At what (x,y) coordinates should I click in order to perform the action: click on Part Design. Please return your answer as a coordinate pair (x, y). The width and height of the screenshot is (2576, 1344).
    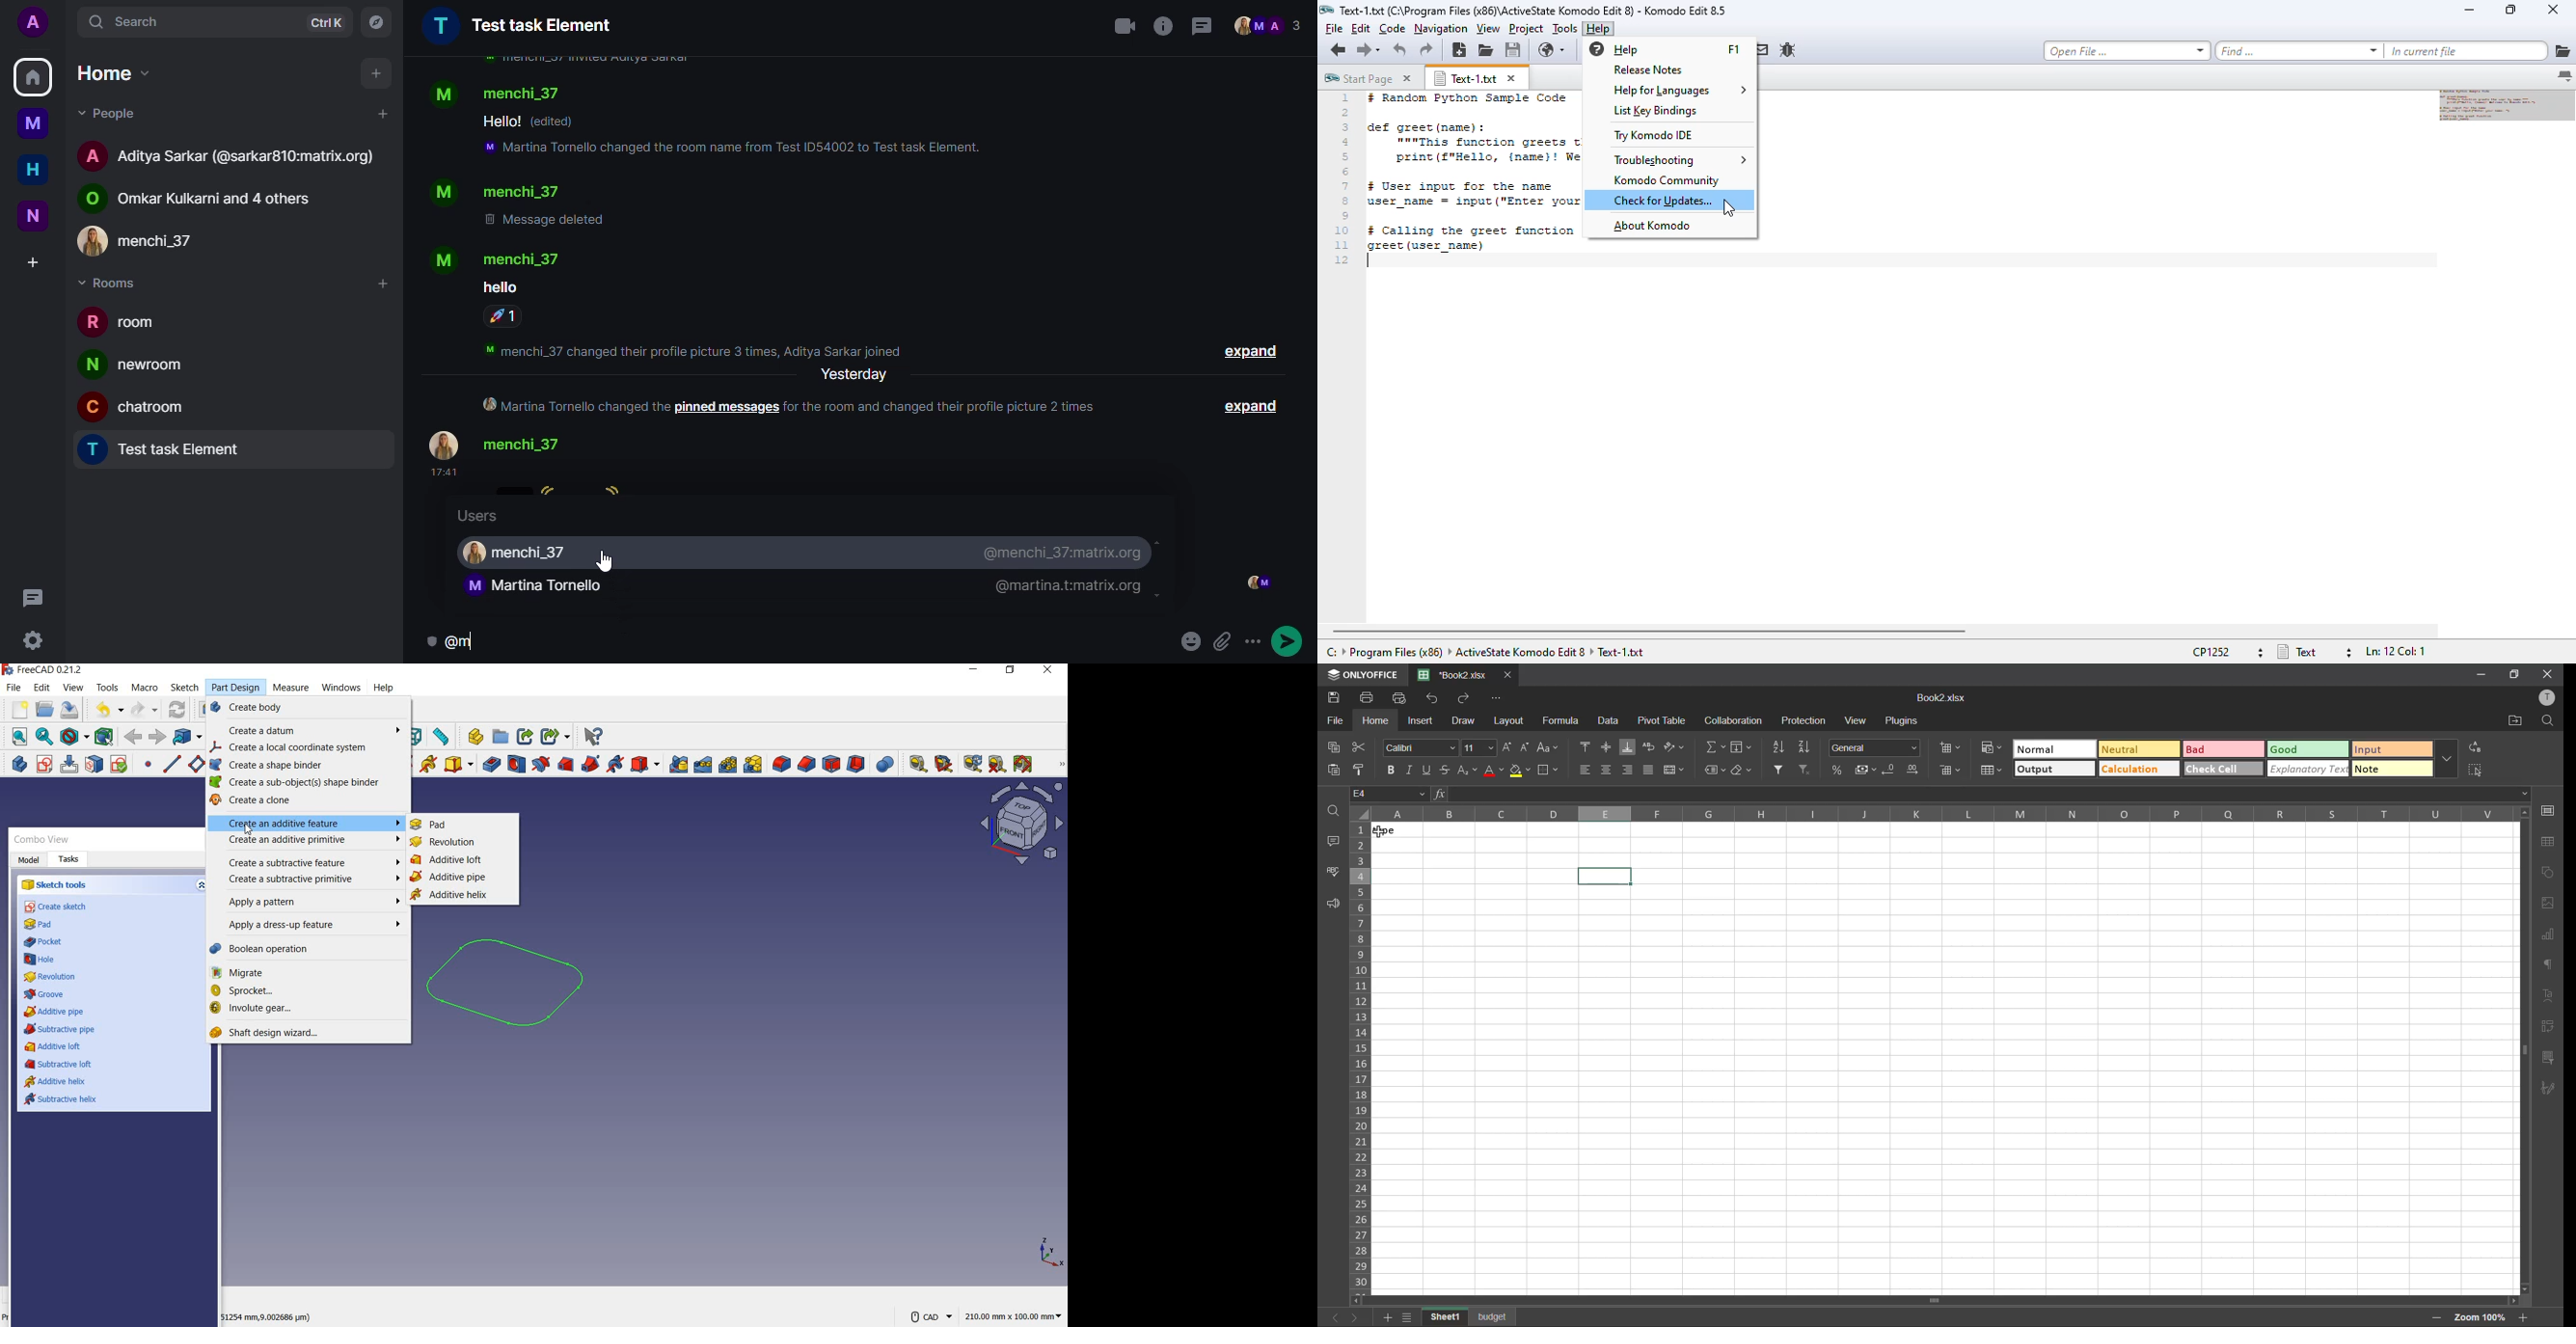
    Looking at the image, I should click on (238, 688).